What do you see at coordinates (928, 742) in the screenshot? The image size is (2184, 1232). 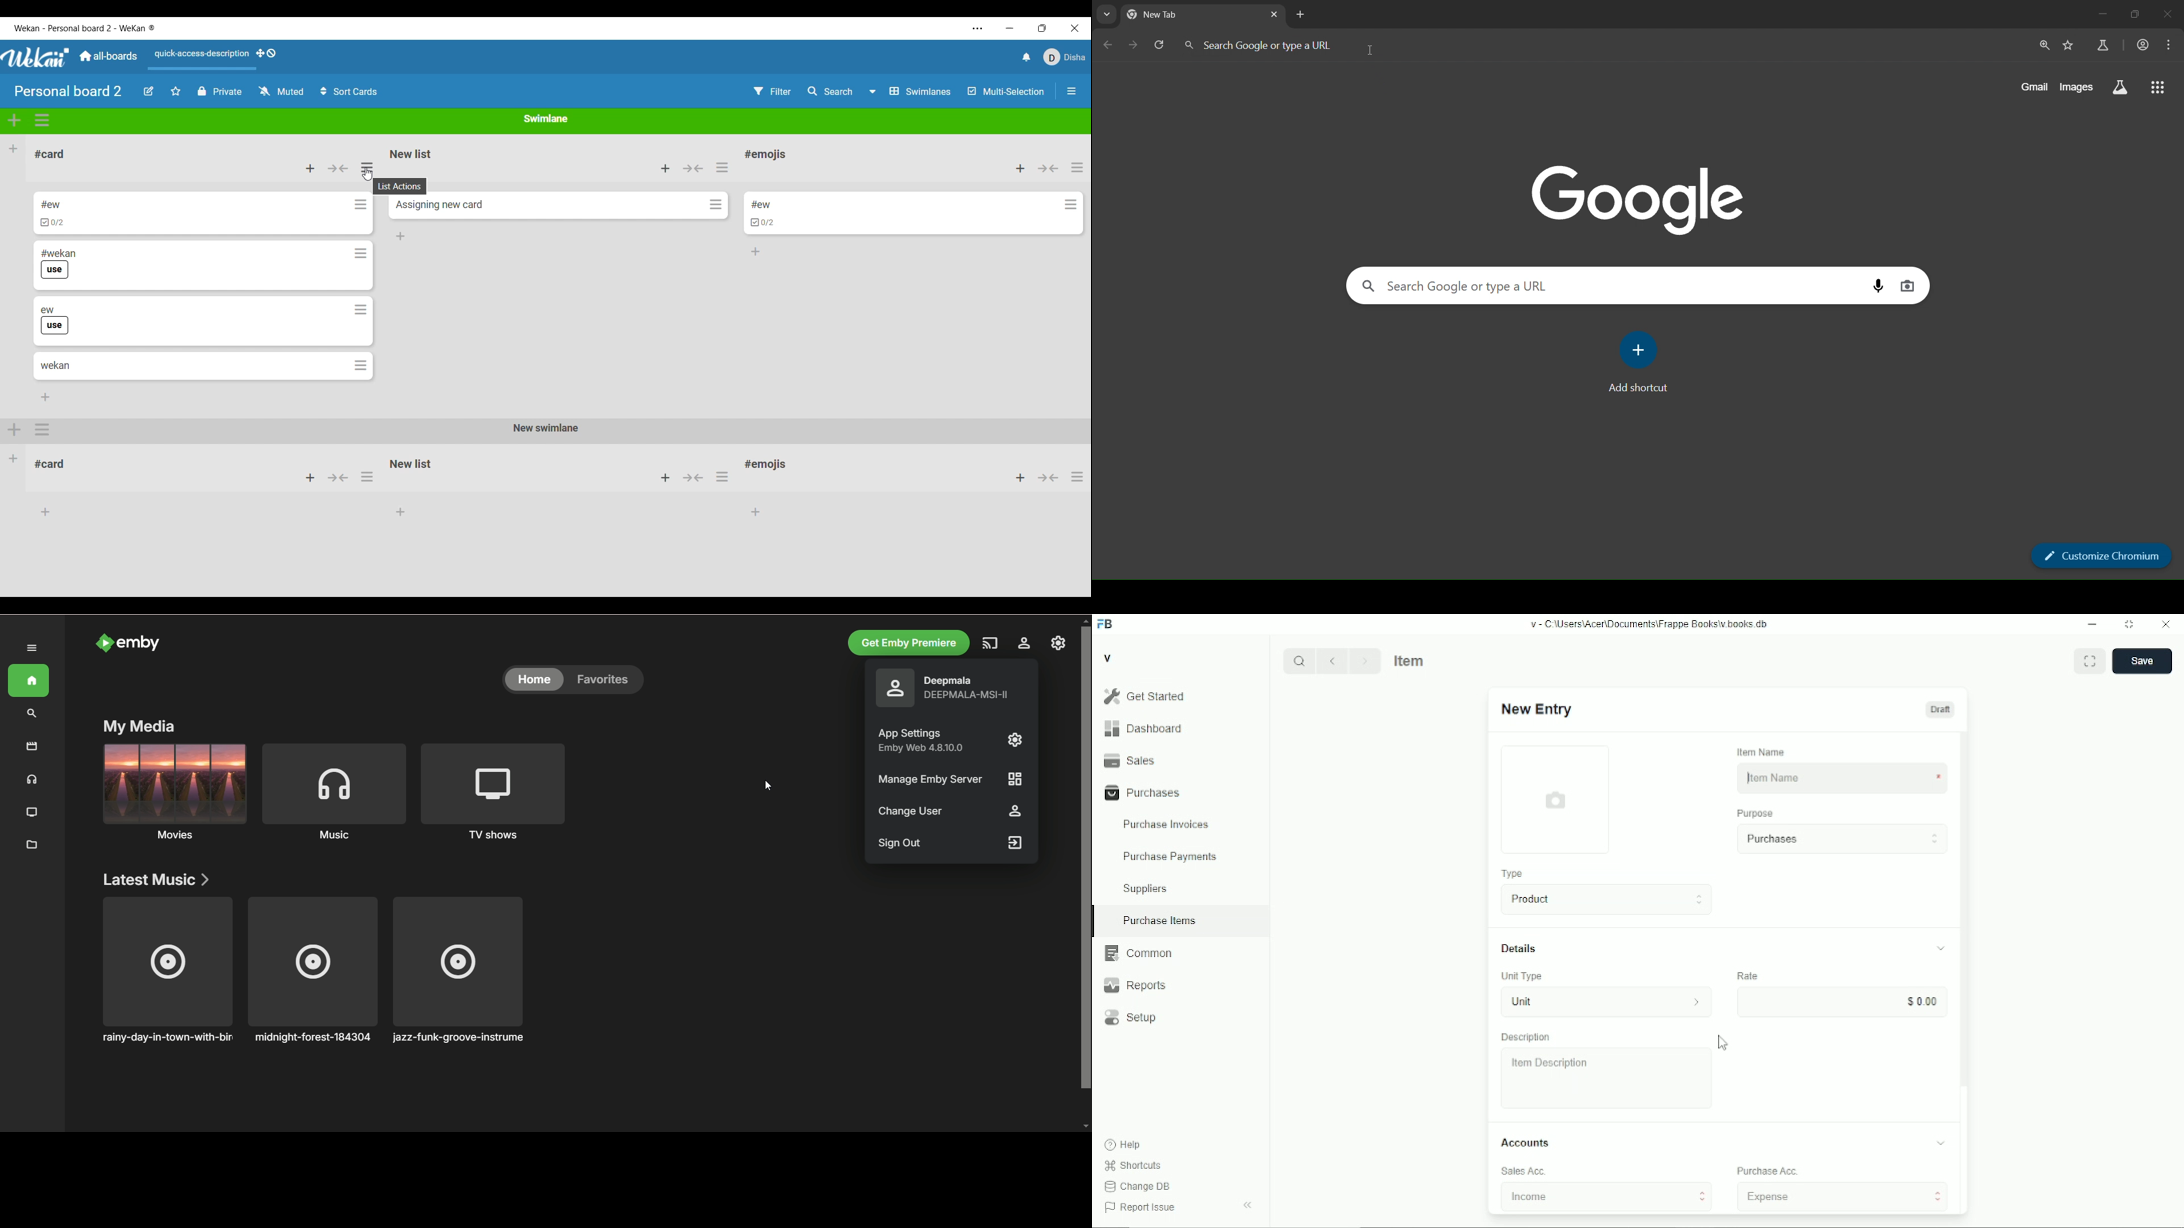 I see `App Settings I
Emby Web 4.810.0` at bounding box center [928, 742].